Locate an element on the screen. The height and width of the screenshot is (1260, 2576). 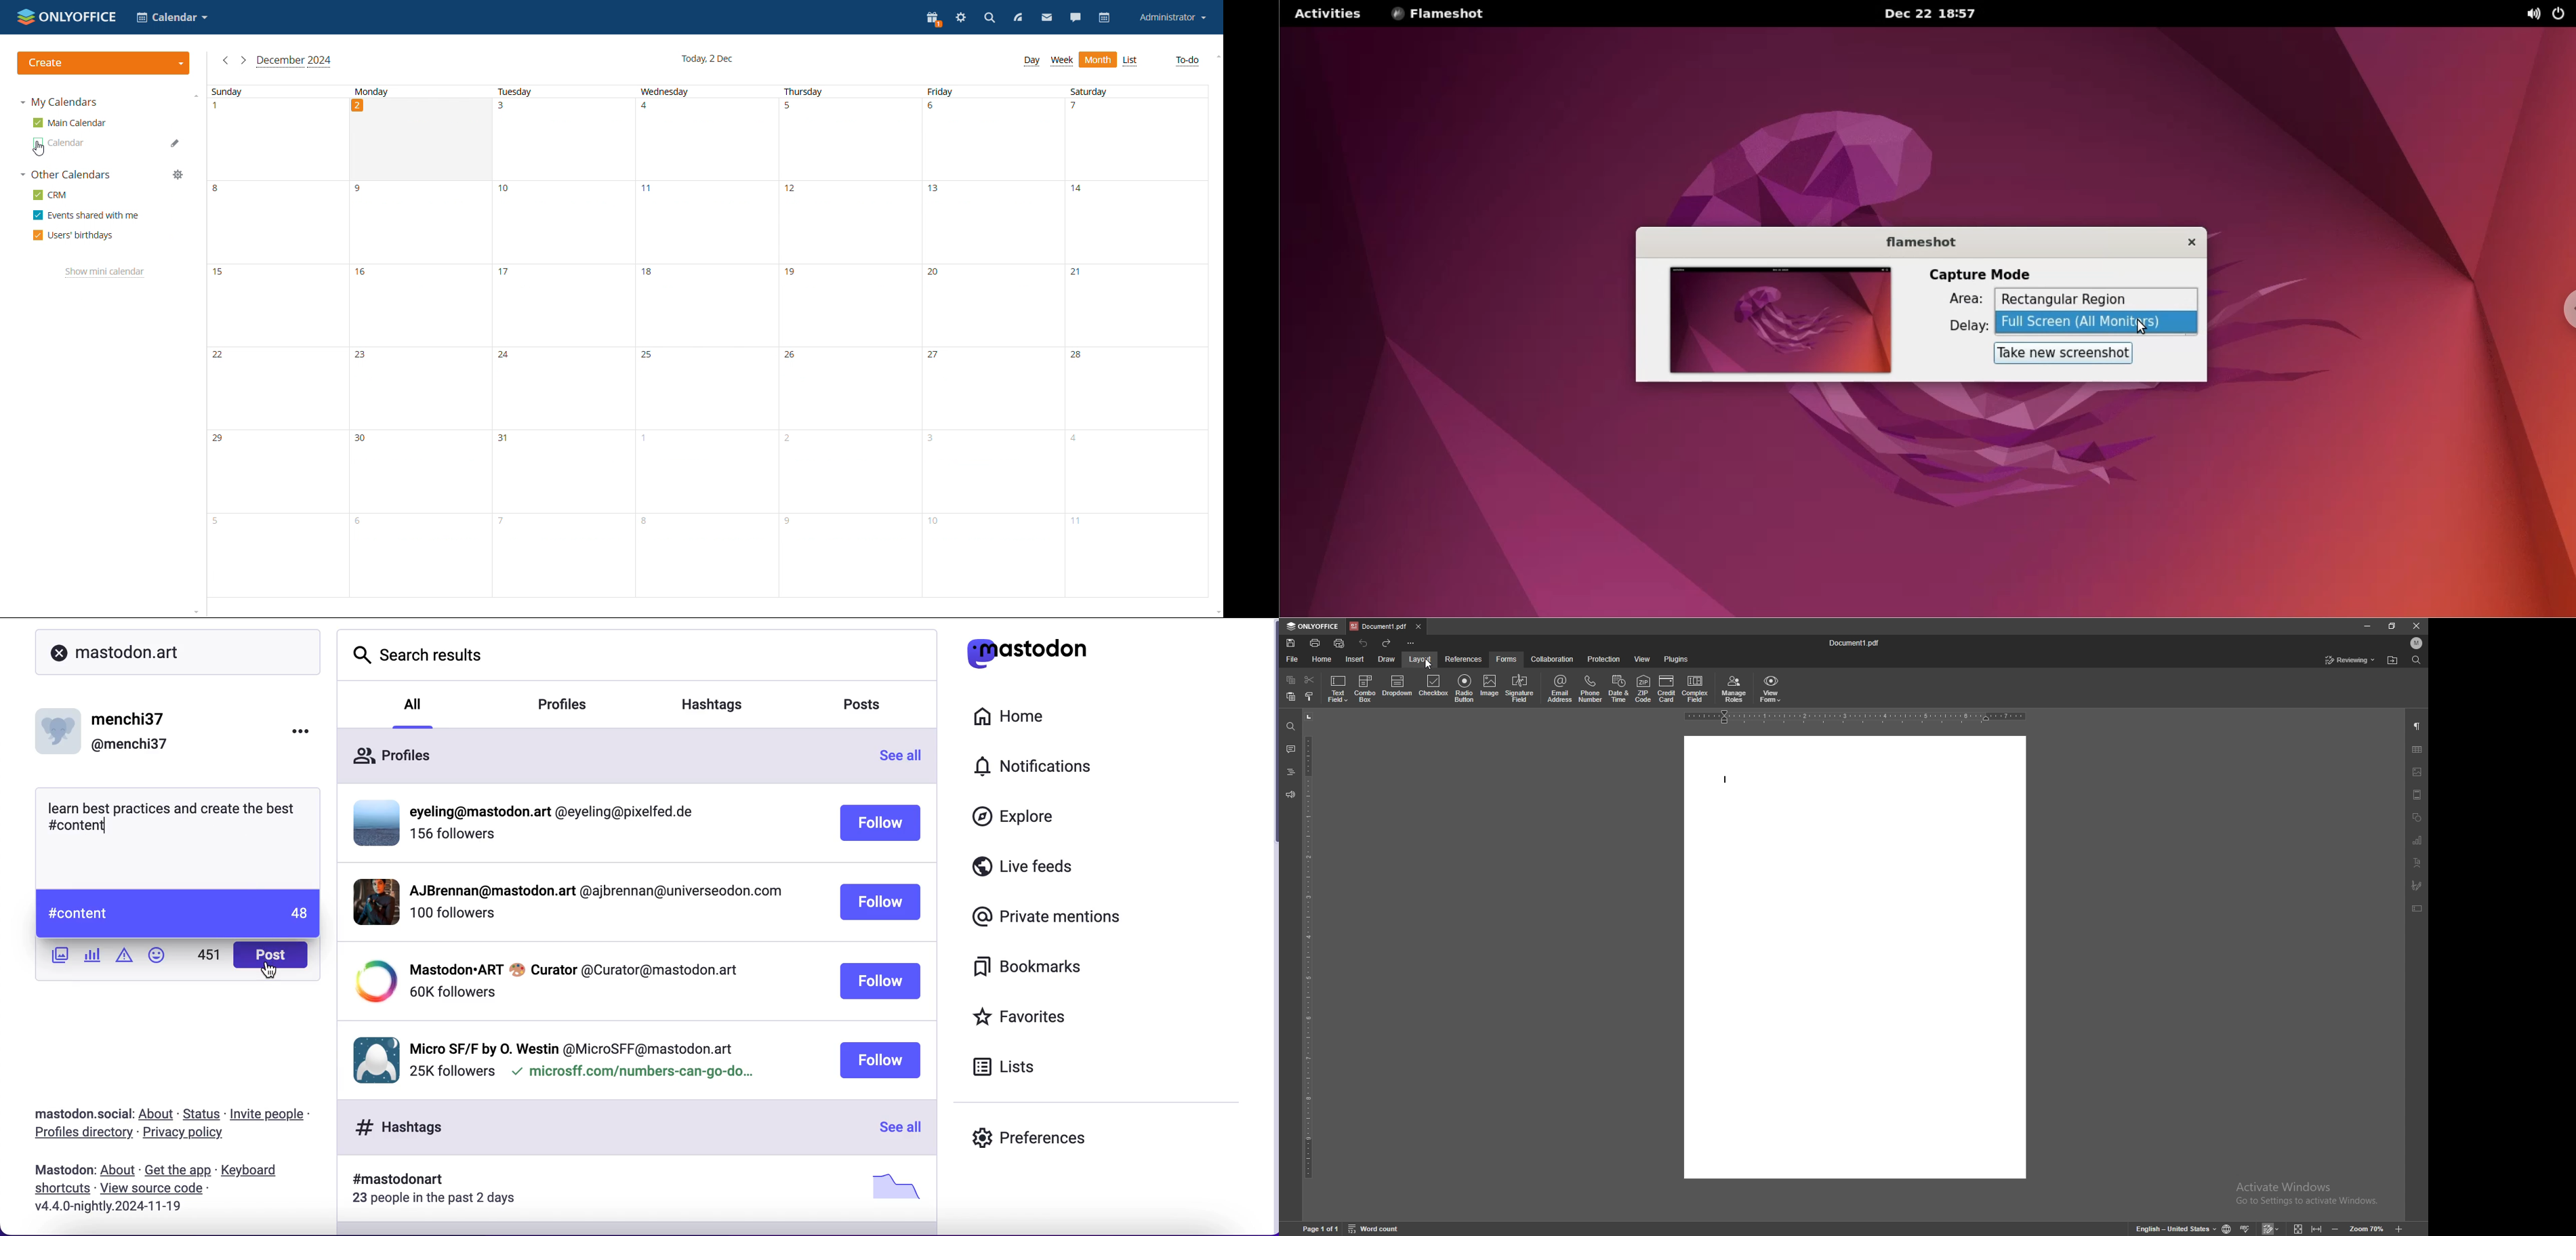
favorites is located at coordinates (1046, 1016).